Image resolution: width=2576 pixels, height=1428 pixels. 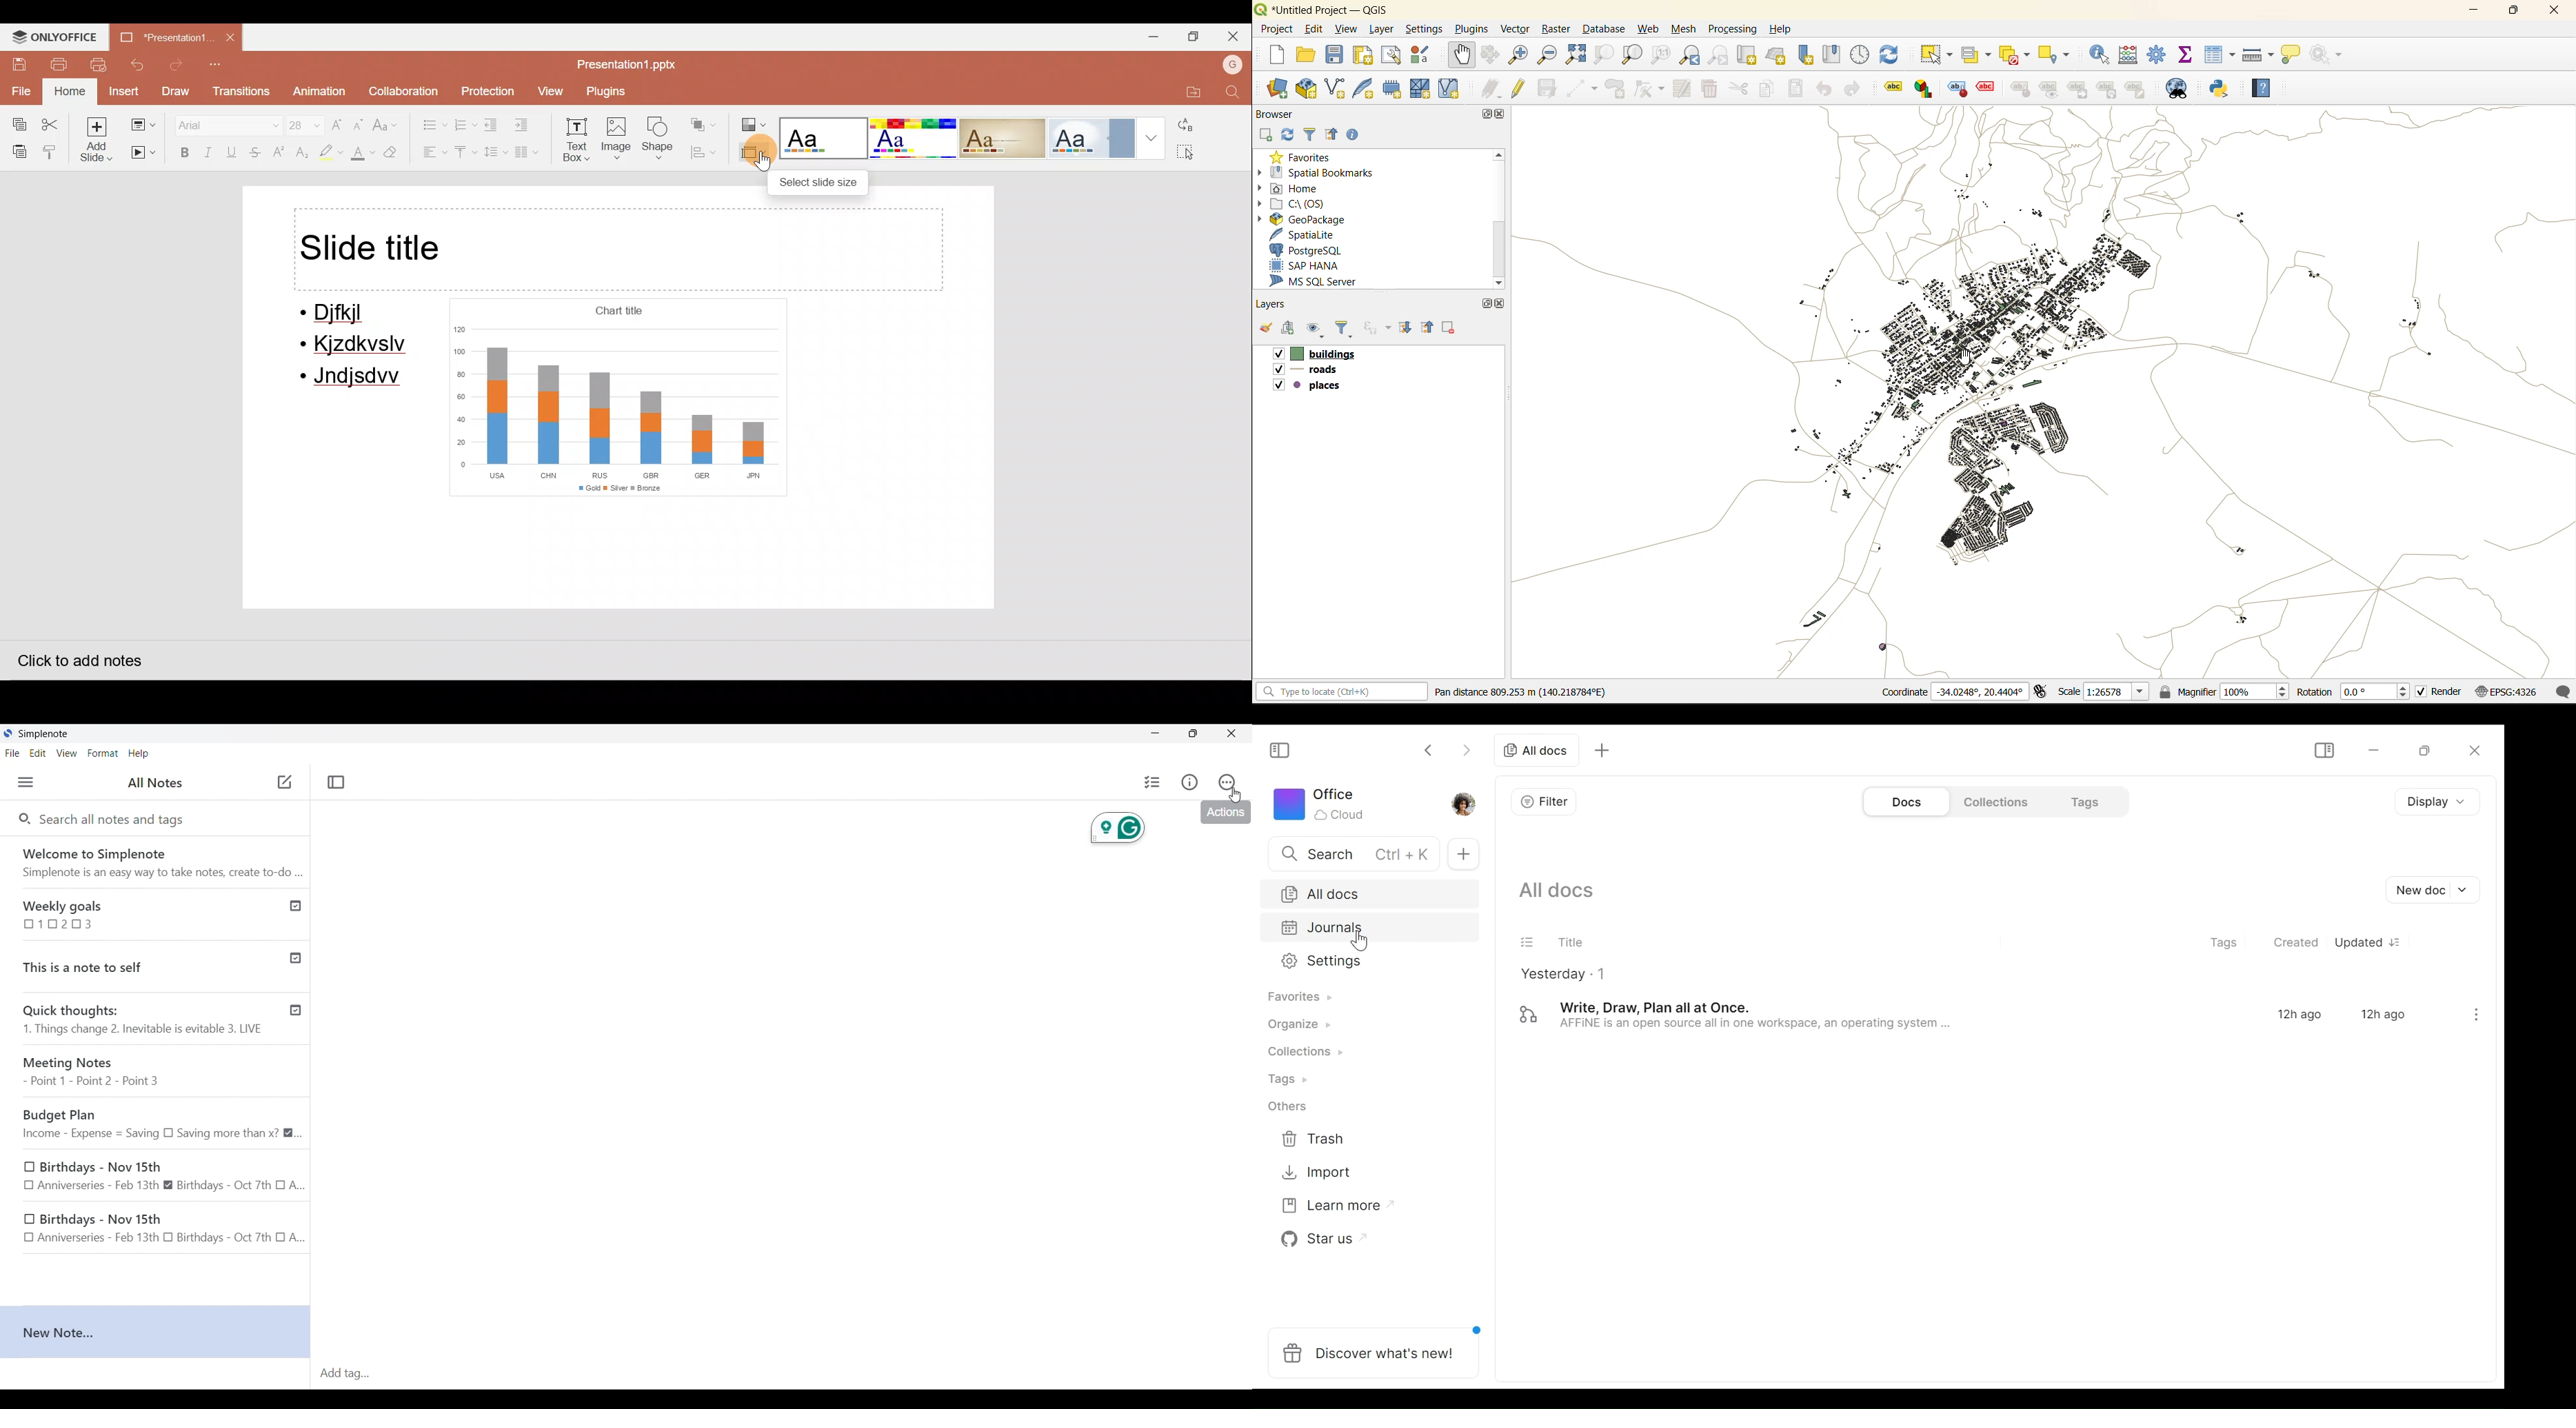 I want to click on Clear style, so click(x=398, y=152).